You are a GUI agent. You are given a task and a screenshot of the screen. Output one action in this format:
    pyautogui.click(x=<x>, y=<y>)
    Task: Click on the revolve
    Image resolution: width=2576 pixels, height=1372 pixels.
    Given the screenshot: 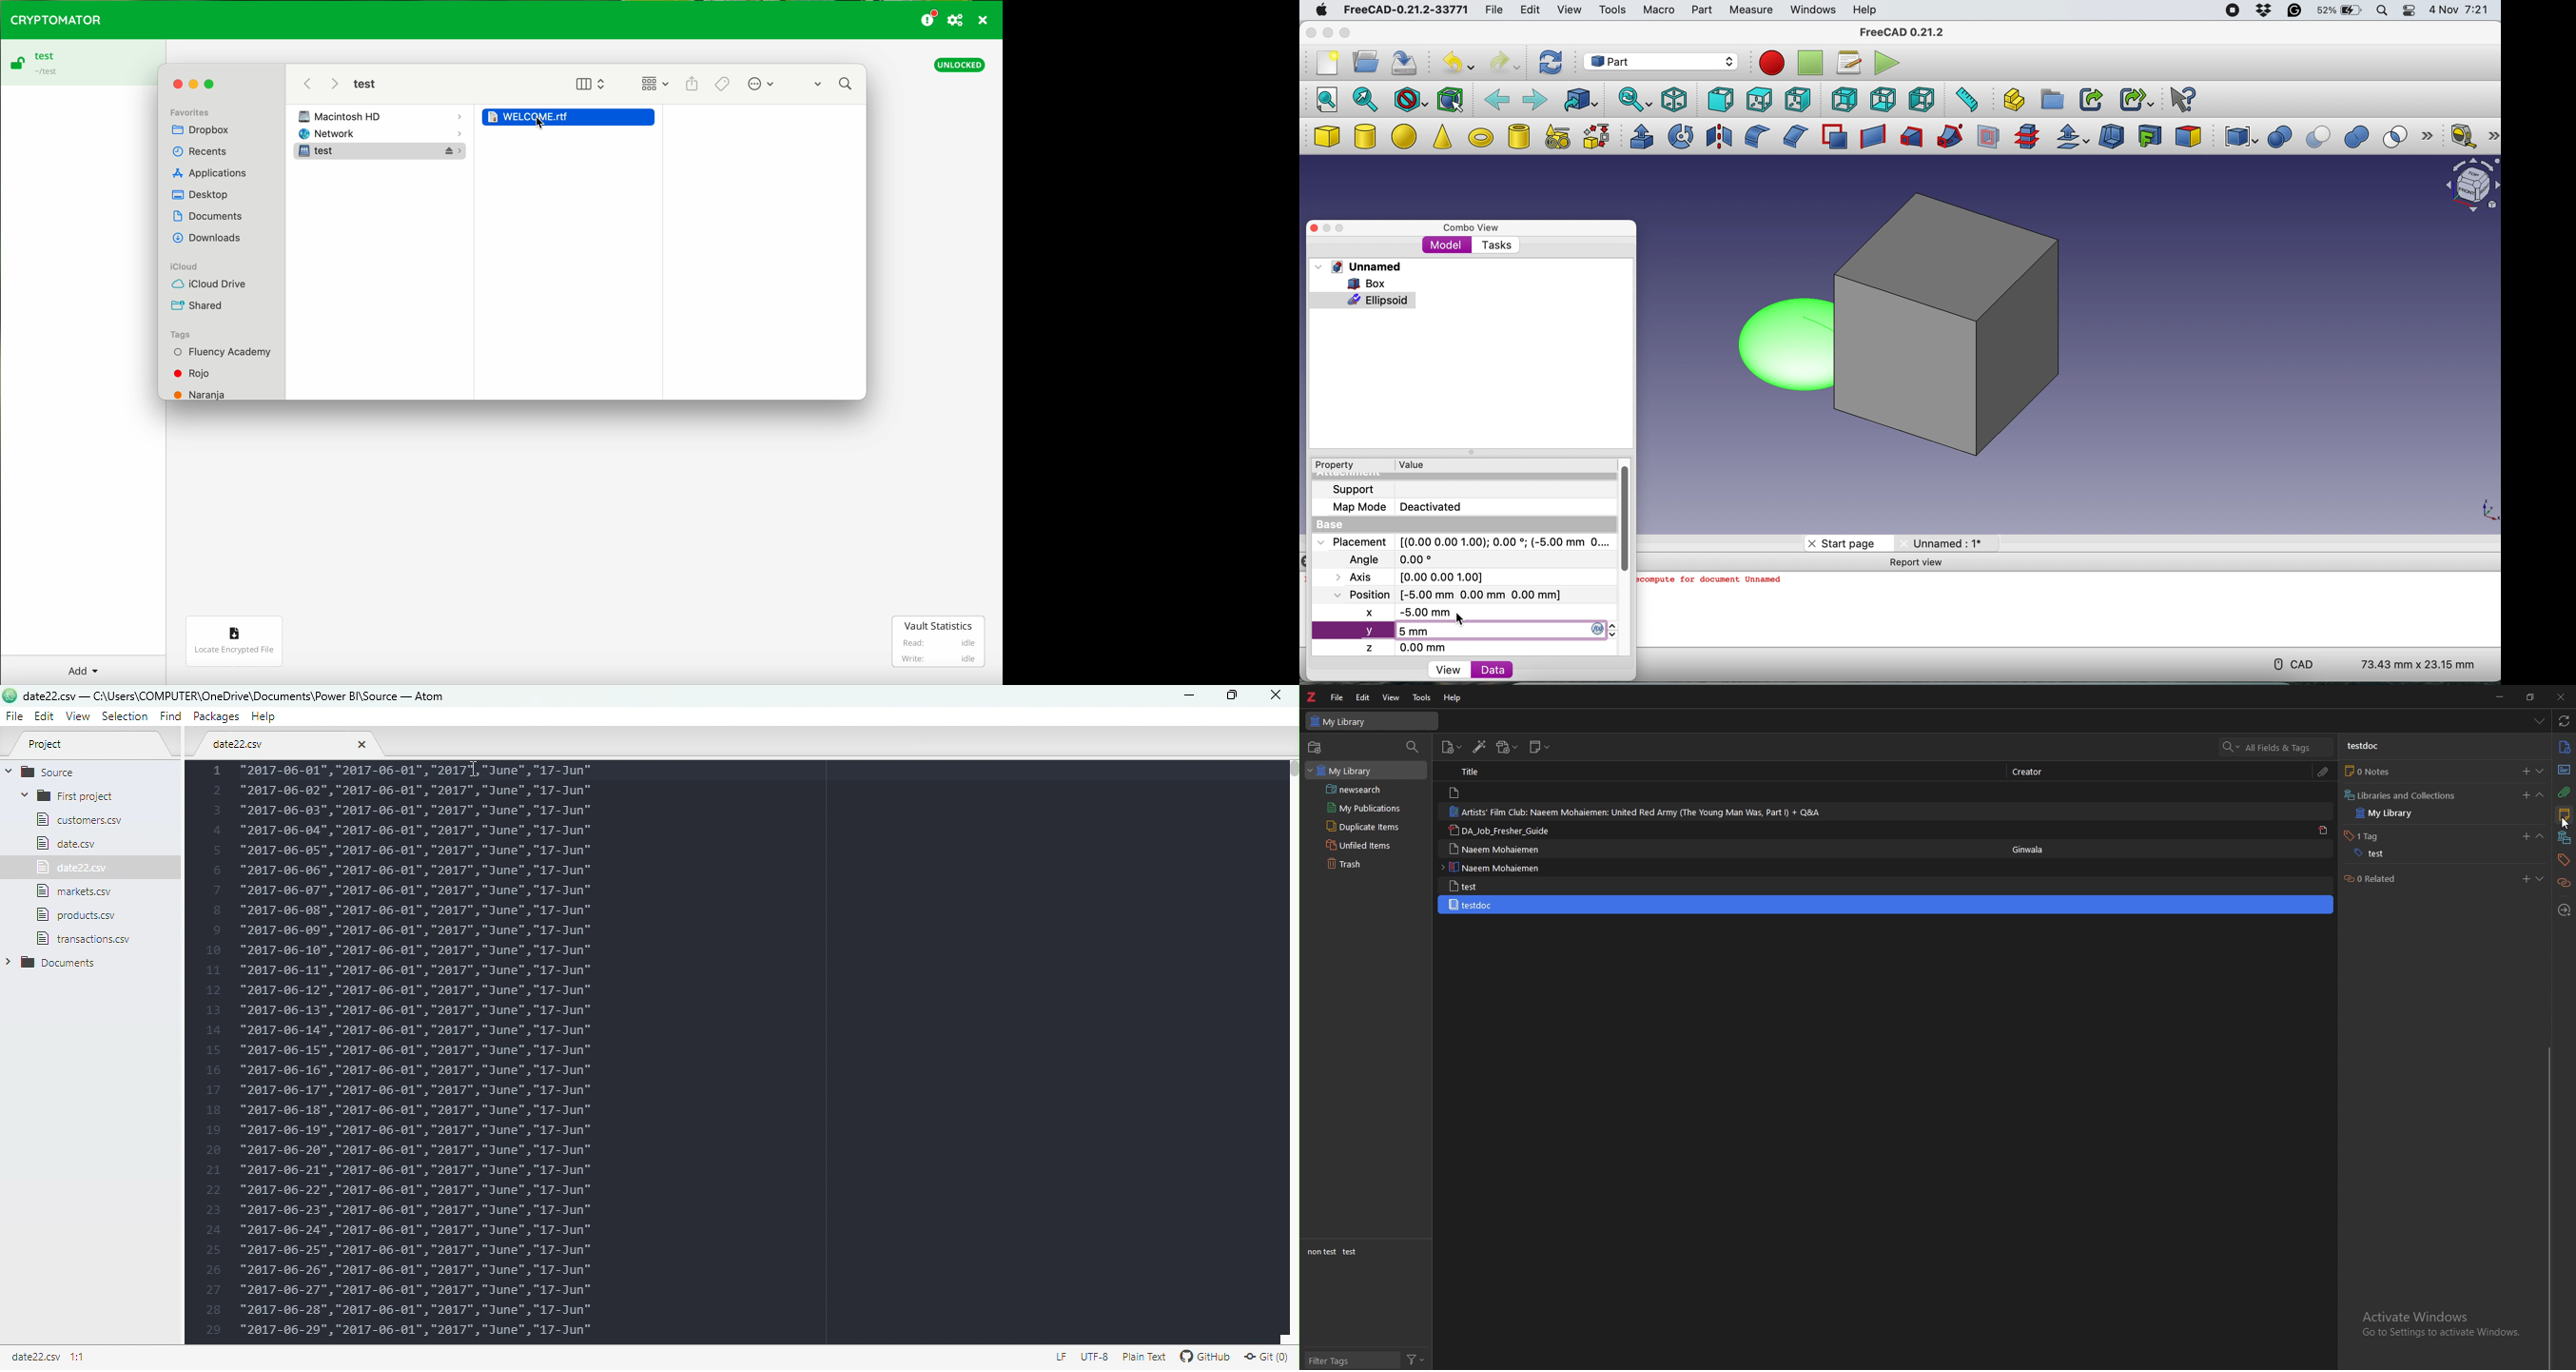 What is the action you would take?
    pyautogui.click(x=1682, y=135)
    